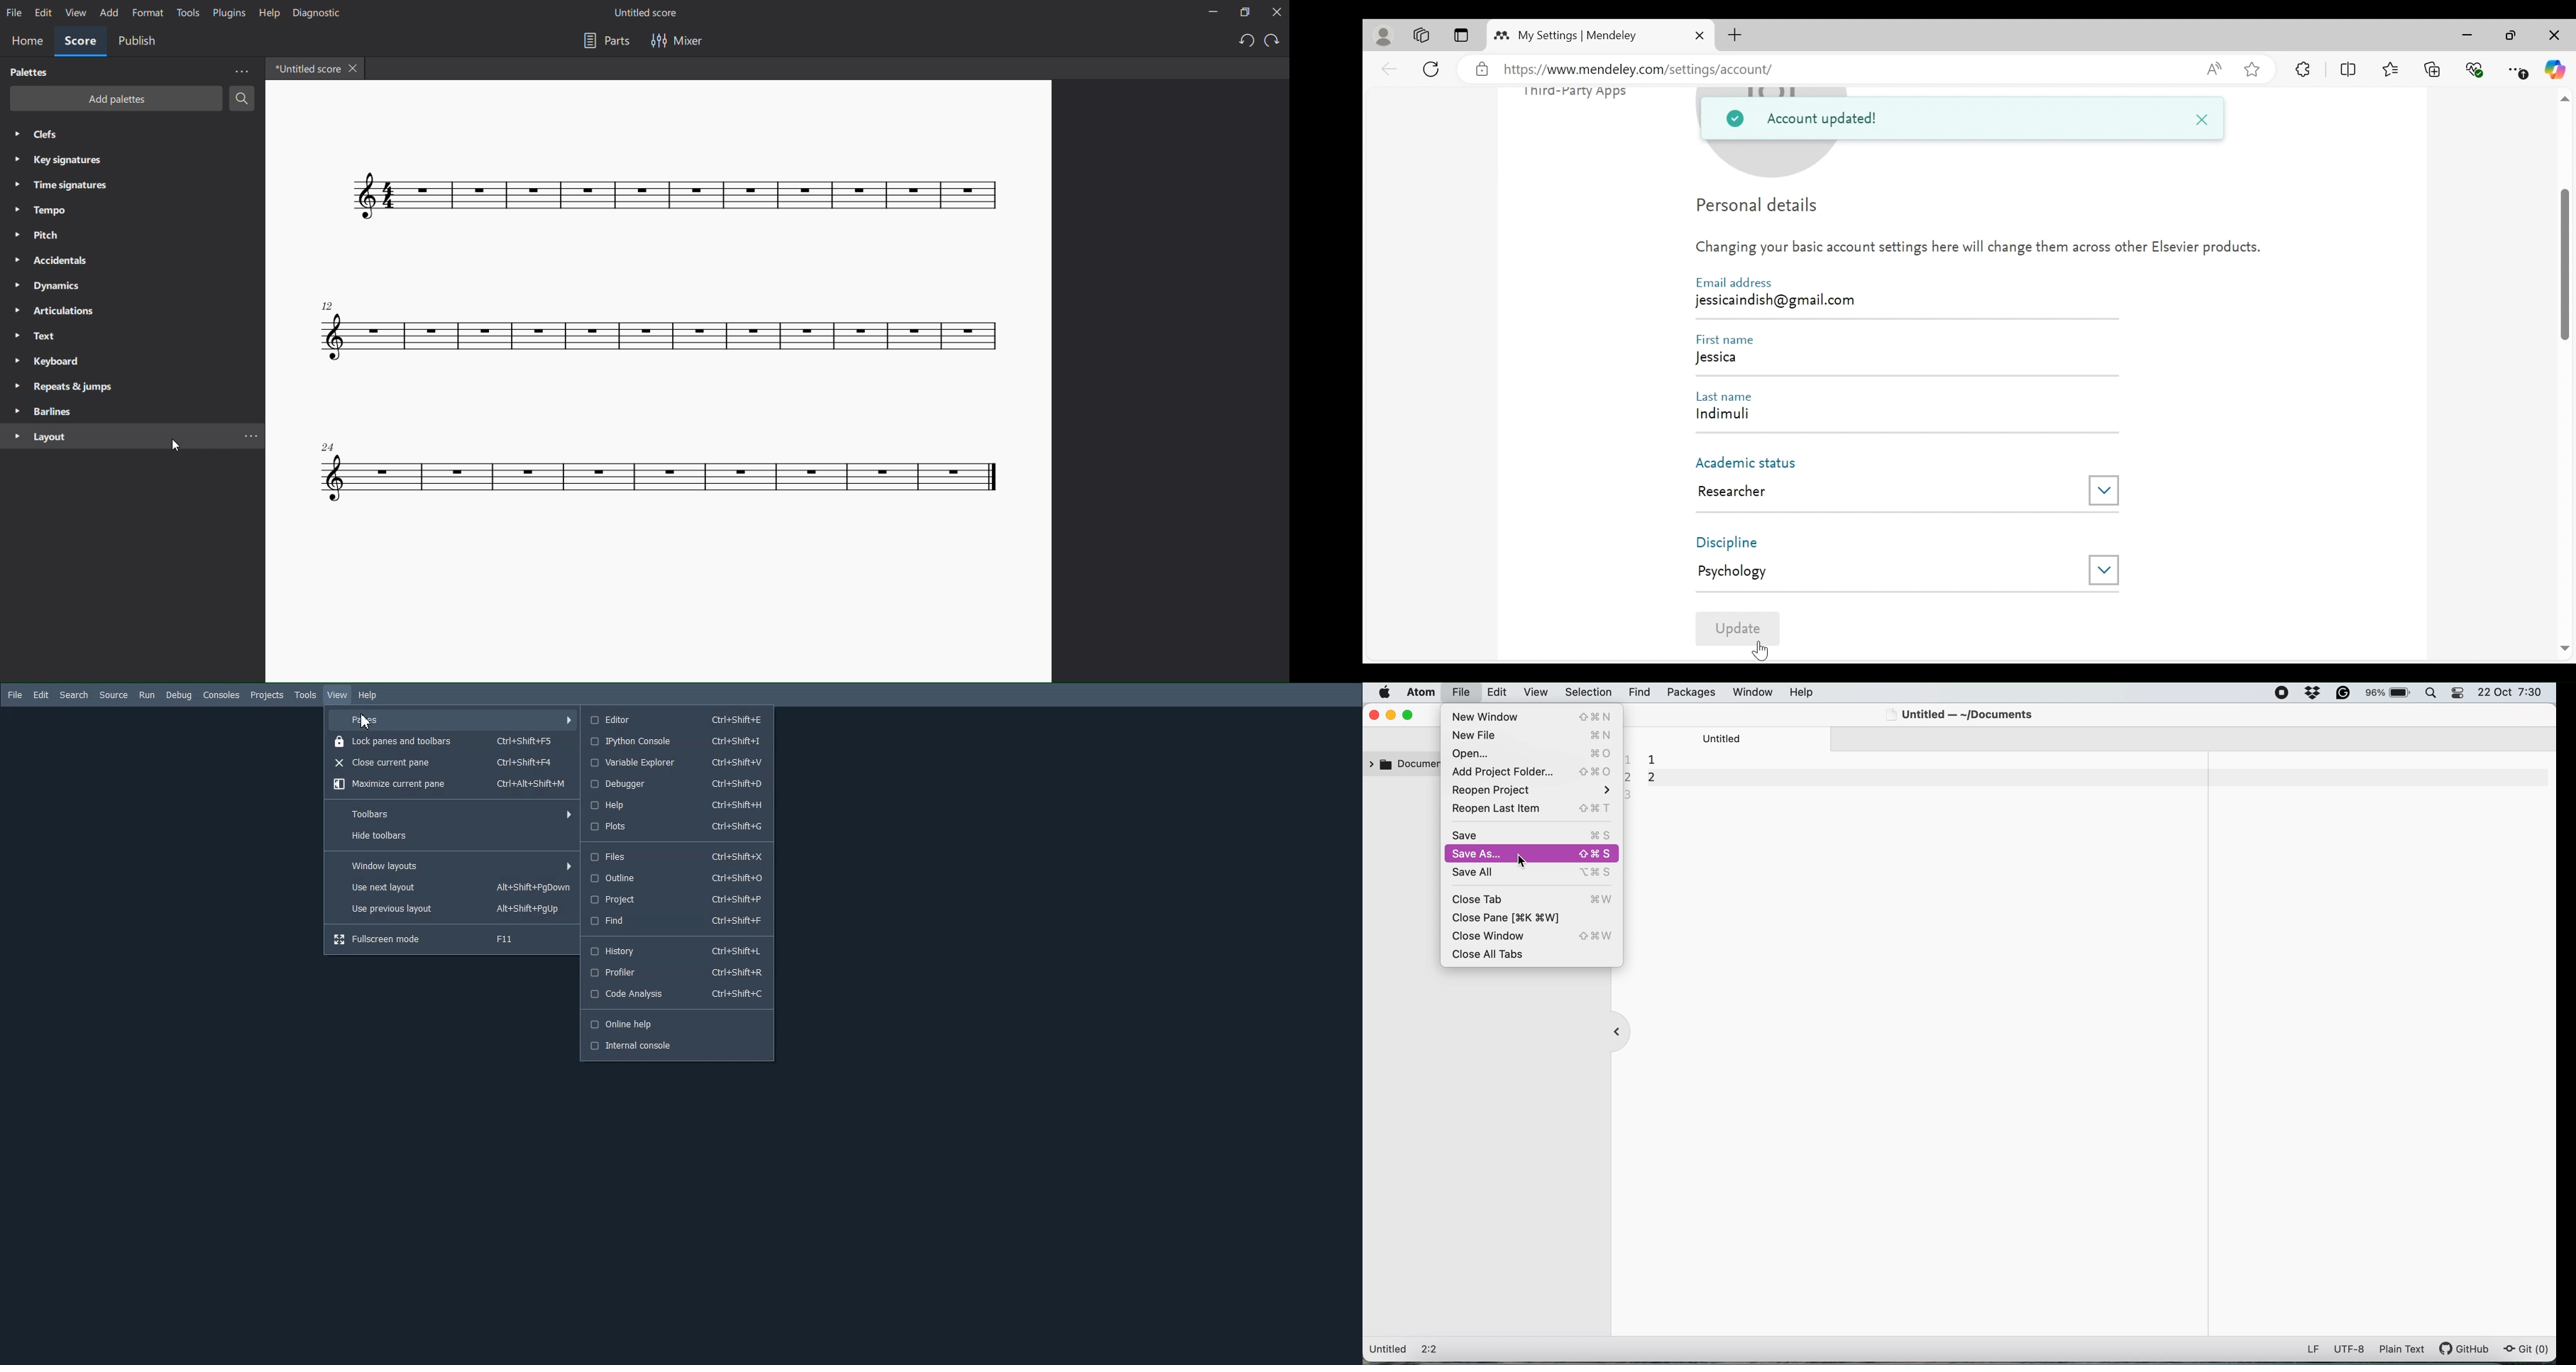  What do you see at coordinates (1414, 716) in the screenshot?
I see `maximise` at bounding box center [1414, 716].